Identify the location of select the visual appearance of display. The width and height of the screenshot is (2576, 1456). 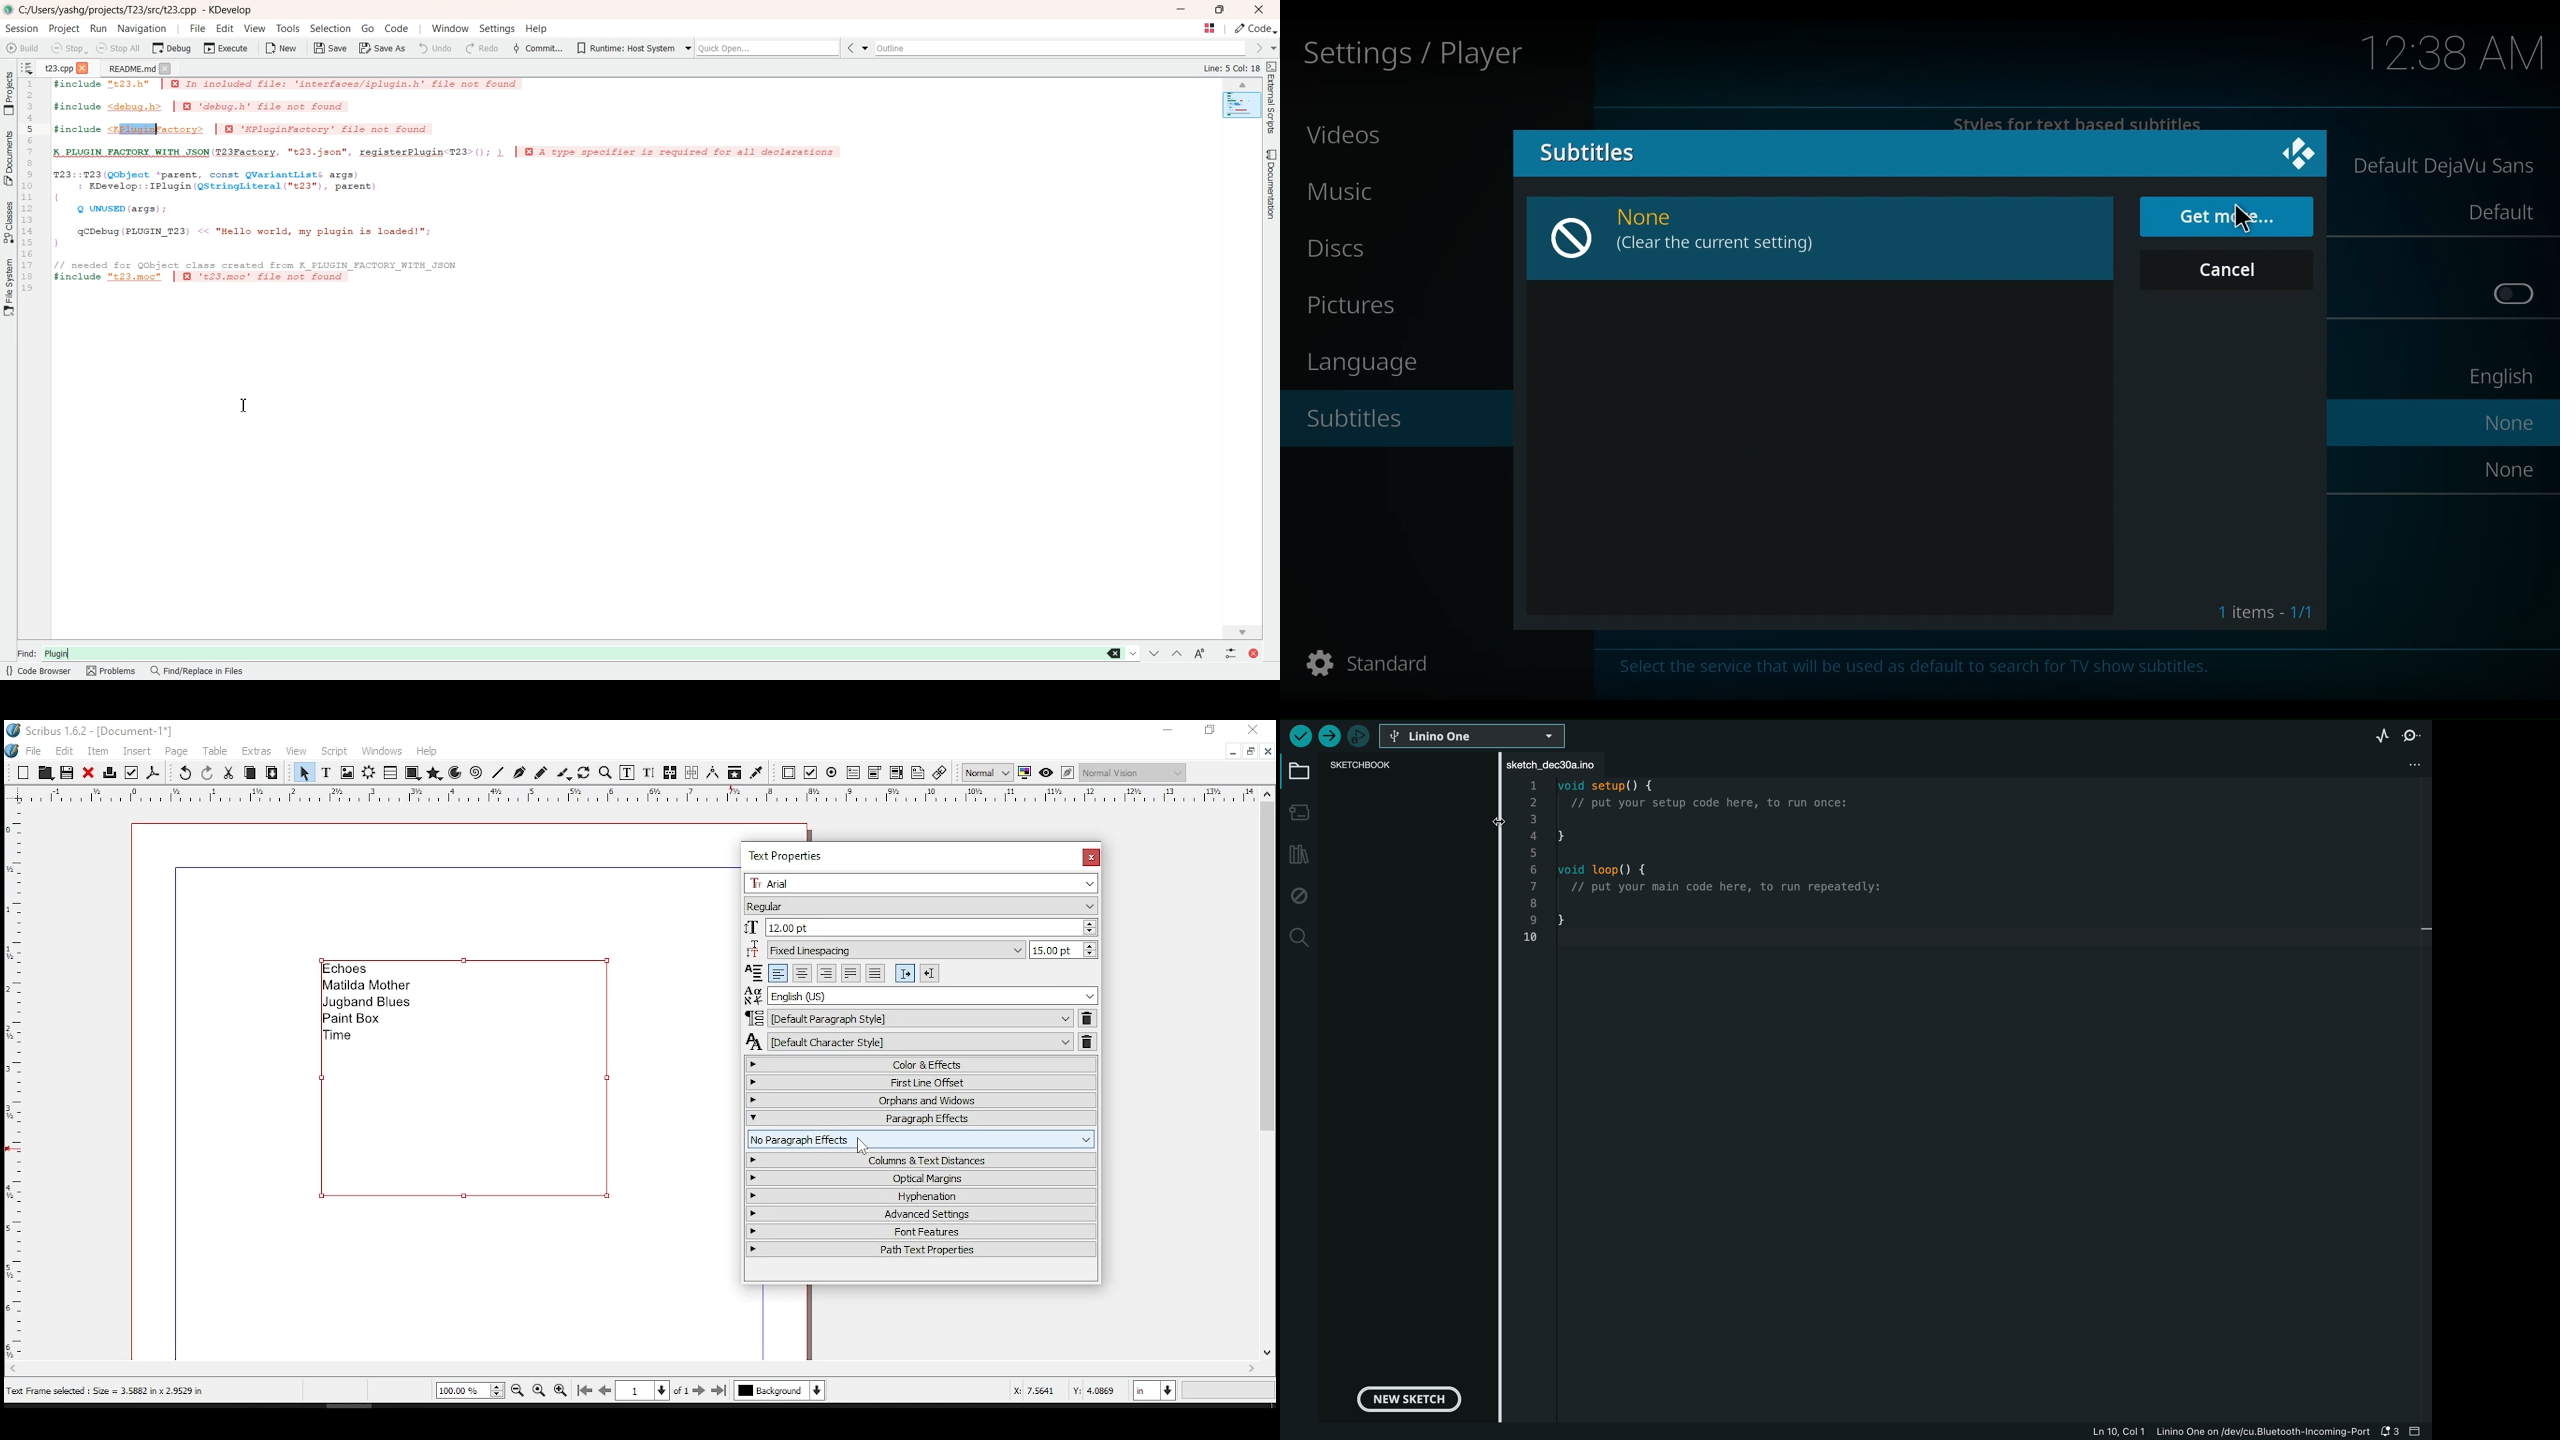
(1132, 772).